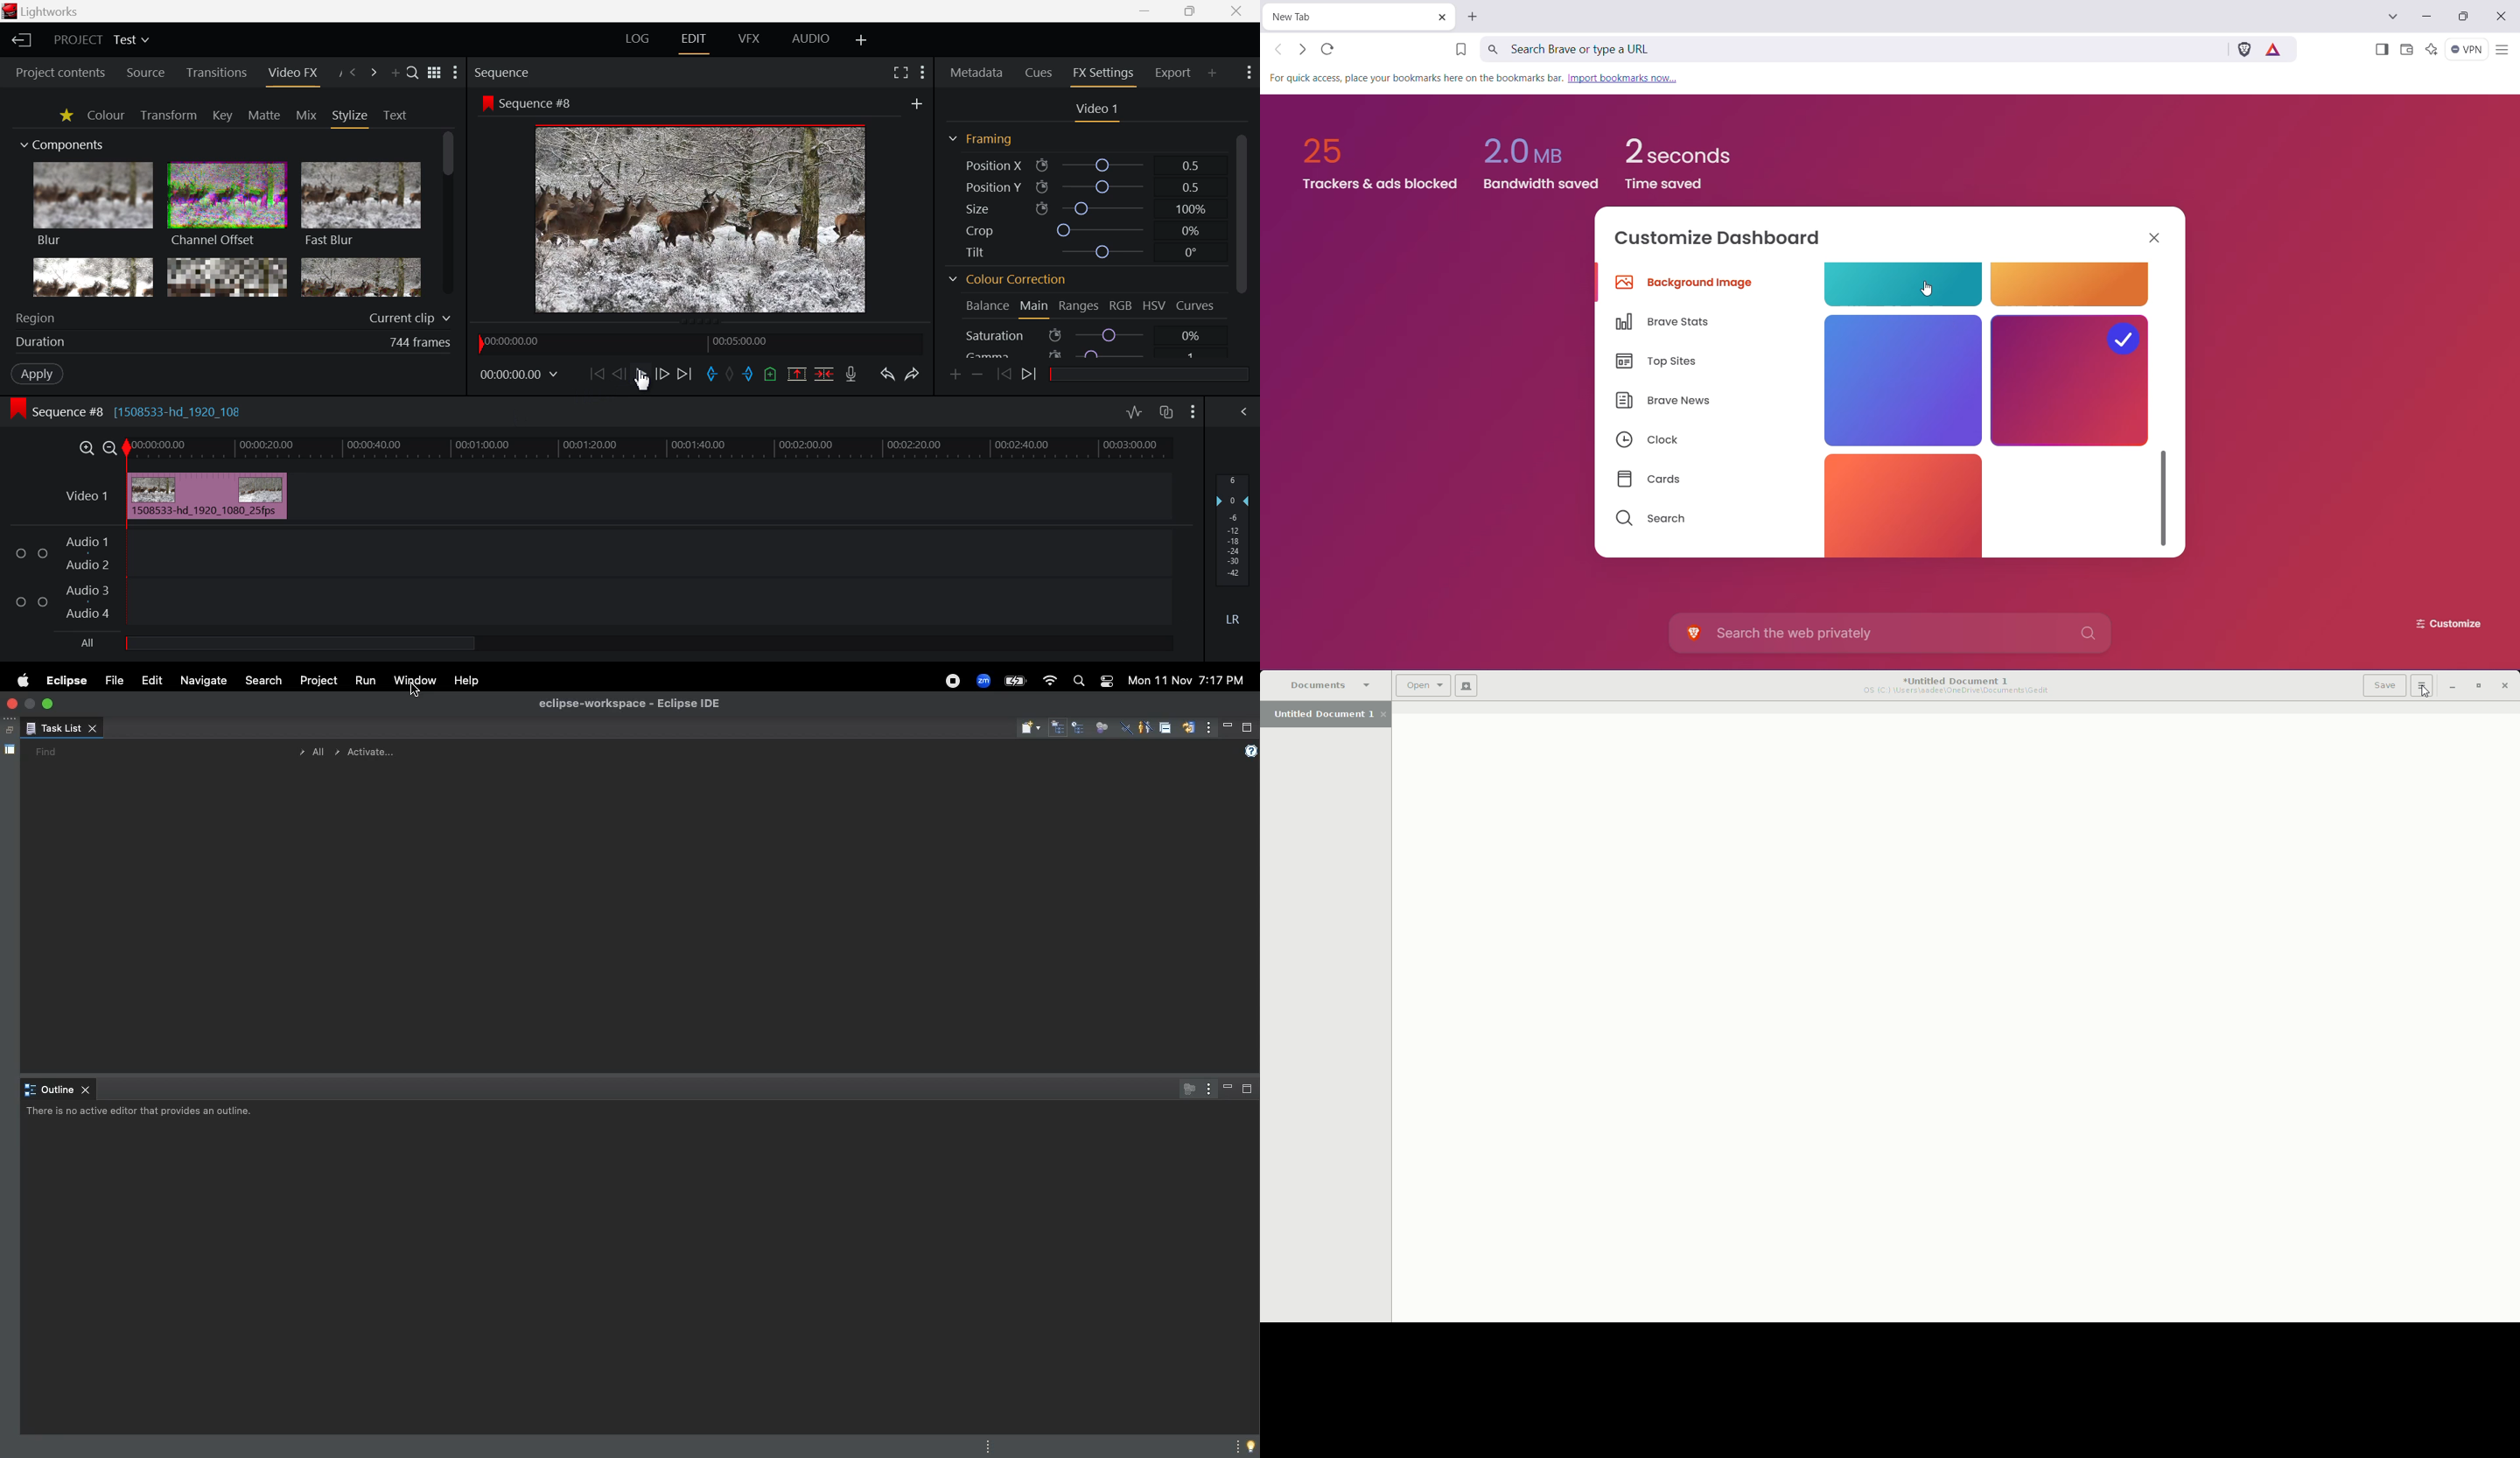 Image resolution: width=2520 pixels, height=1484 pixels. Describe the element at coordinates (980, 141) in the screenshot. I see `Framing Section` at that location.